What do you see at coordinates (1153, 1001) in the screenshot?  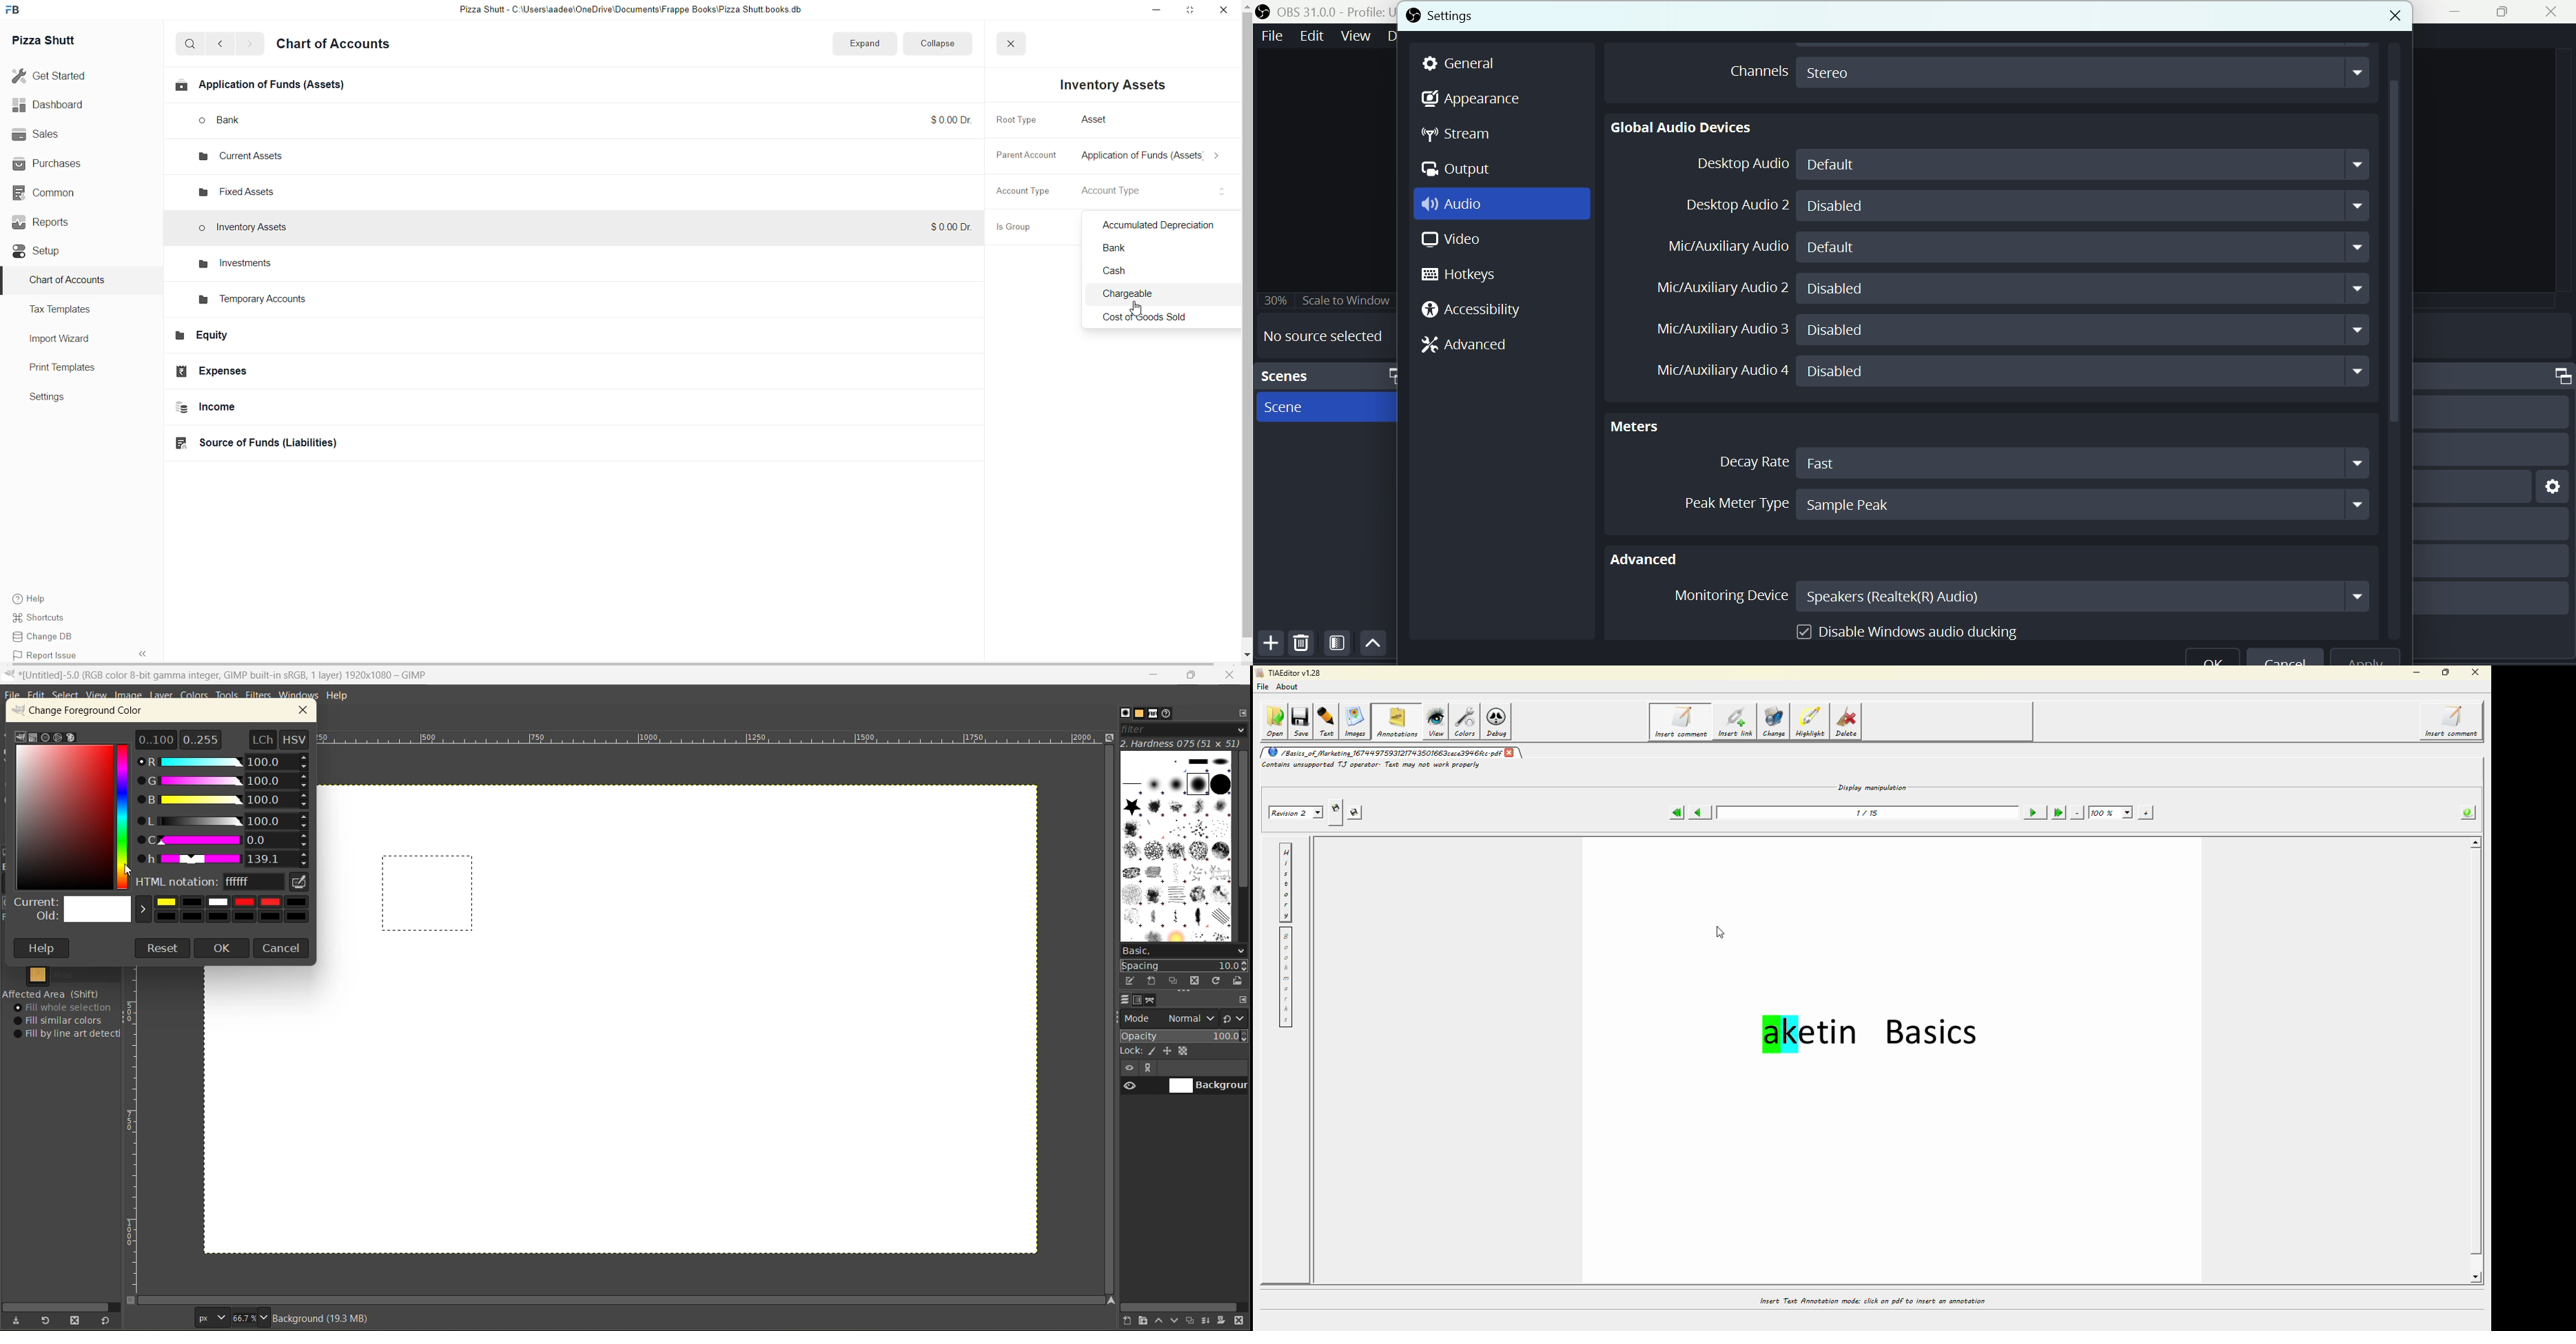 I see `paths` at bounding box center [1153, 1001].